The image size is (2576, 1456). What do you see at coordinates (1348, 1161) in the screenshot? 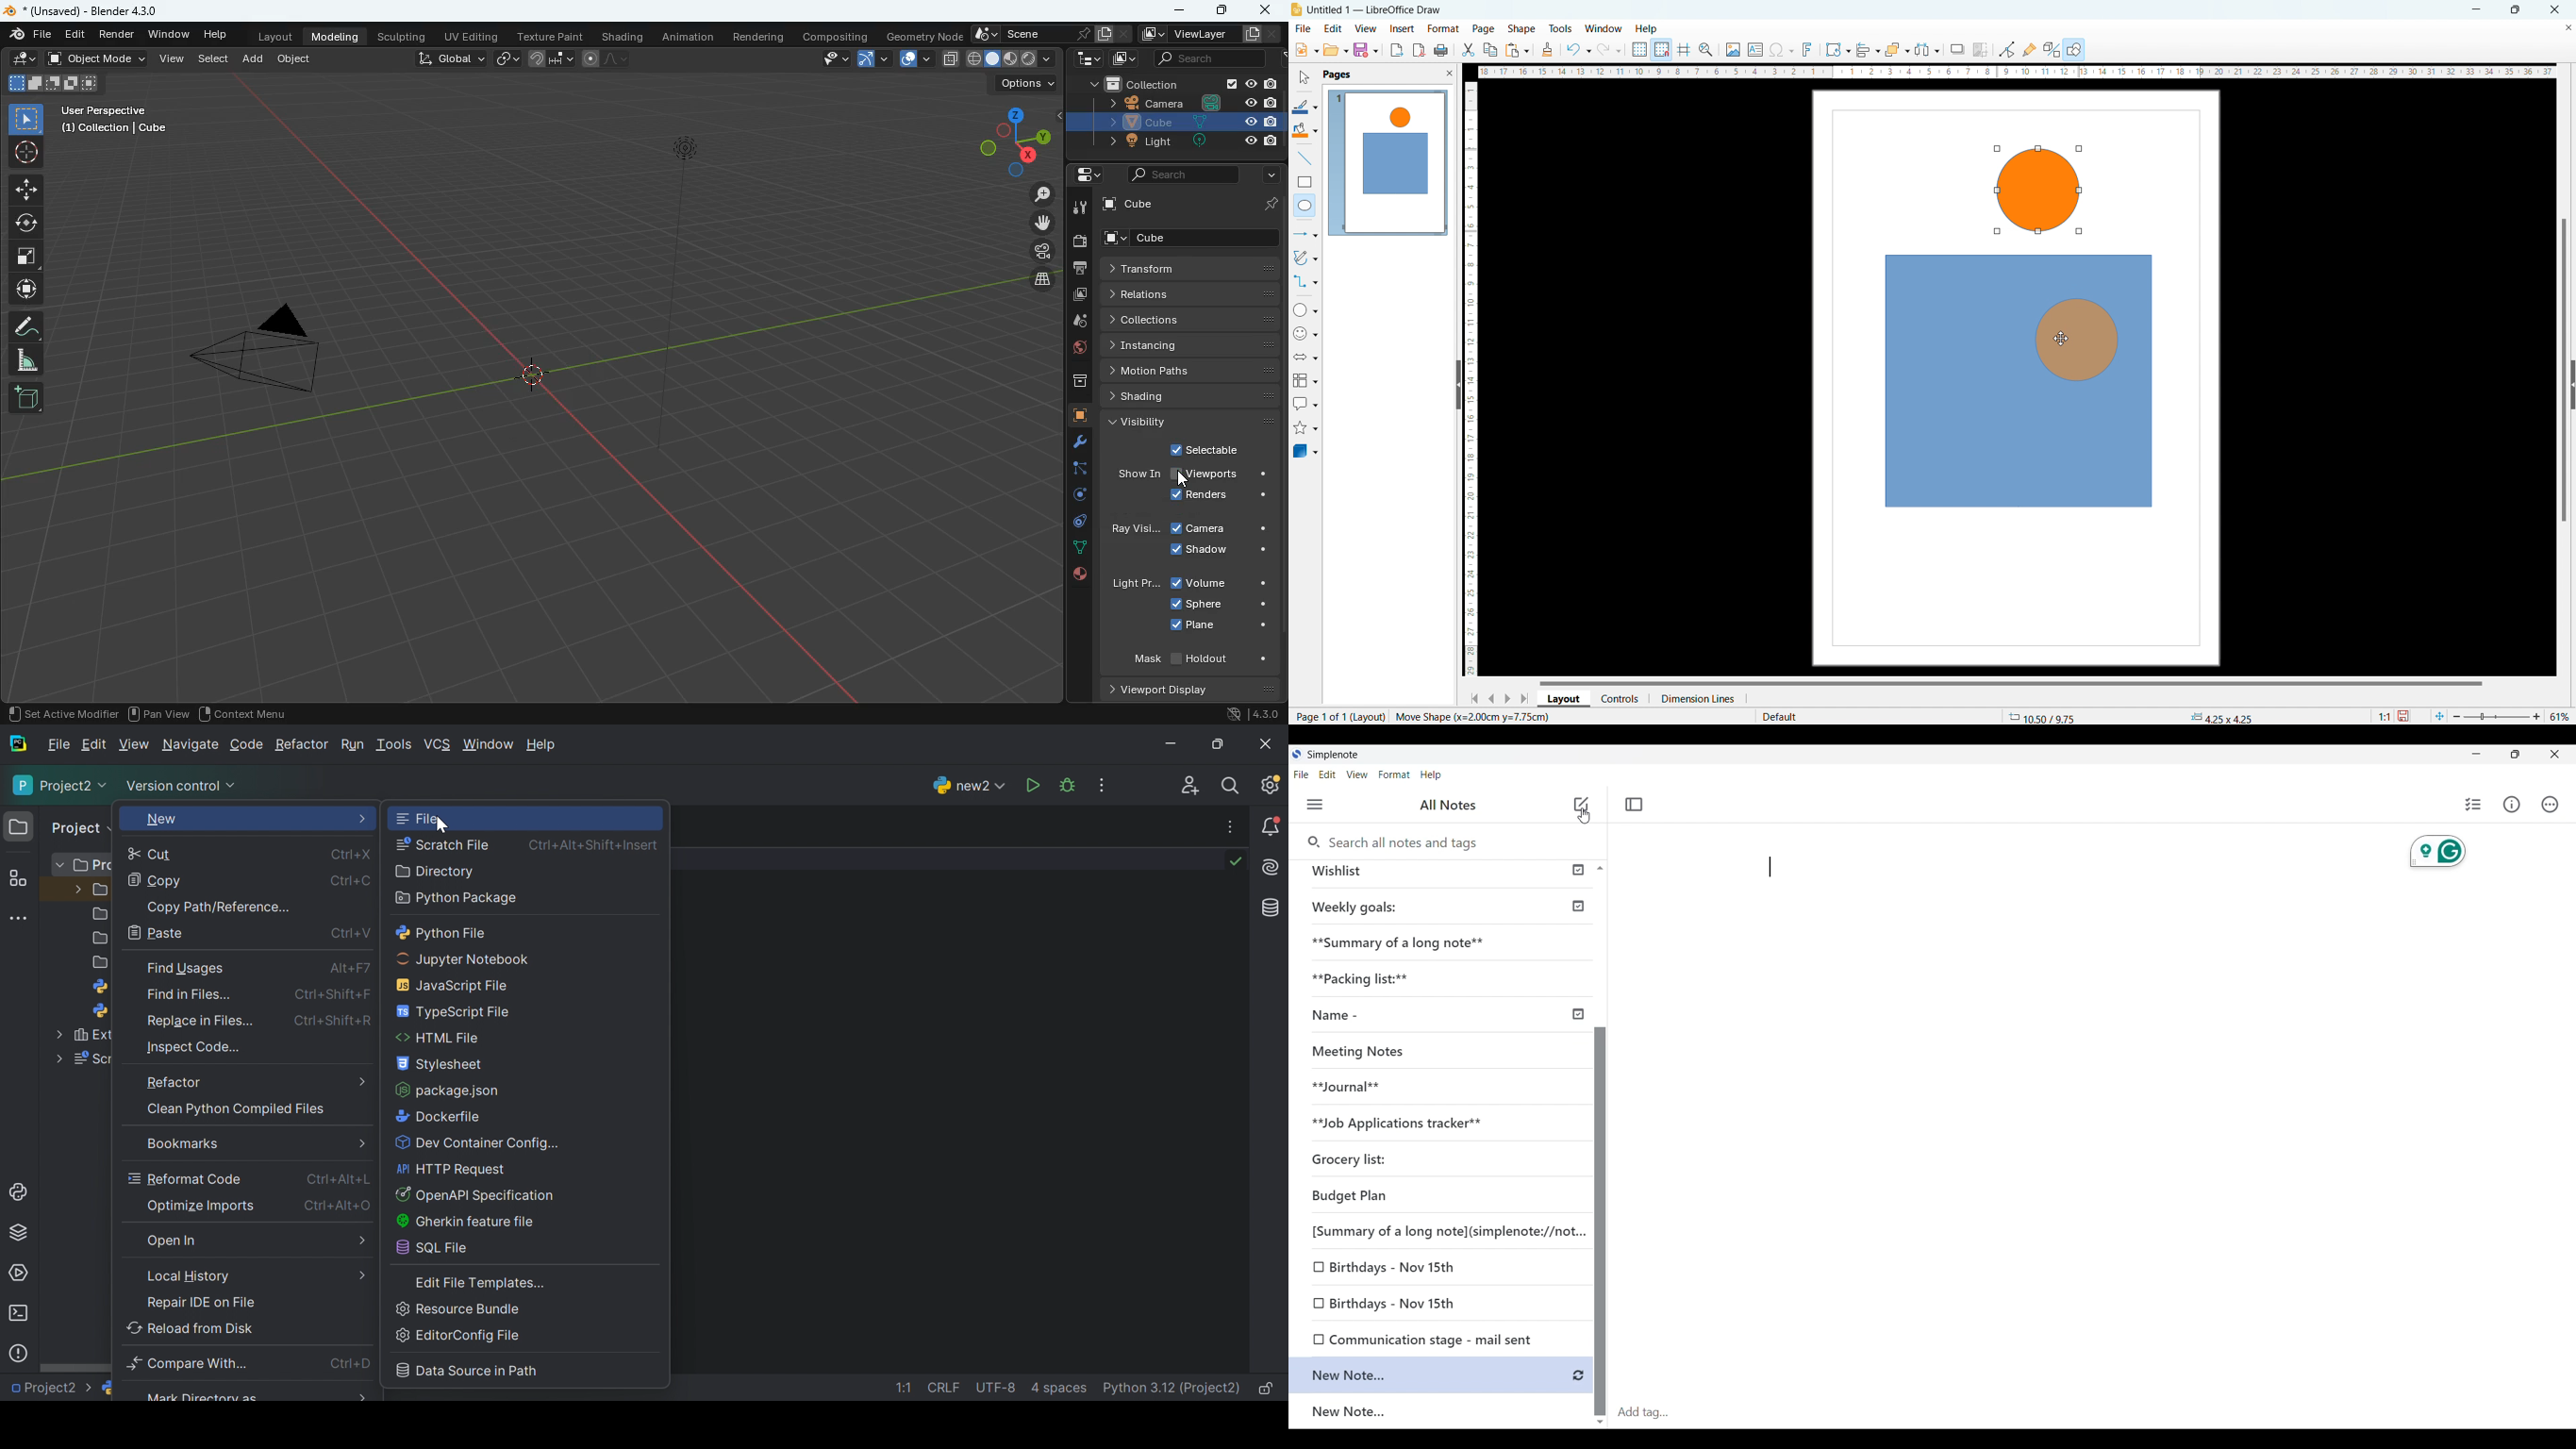
I see `Grocery list:` at bounding box center [1348, 1161].